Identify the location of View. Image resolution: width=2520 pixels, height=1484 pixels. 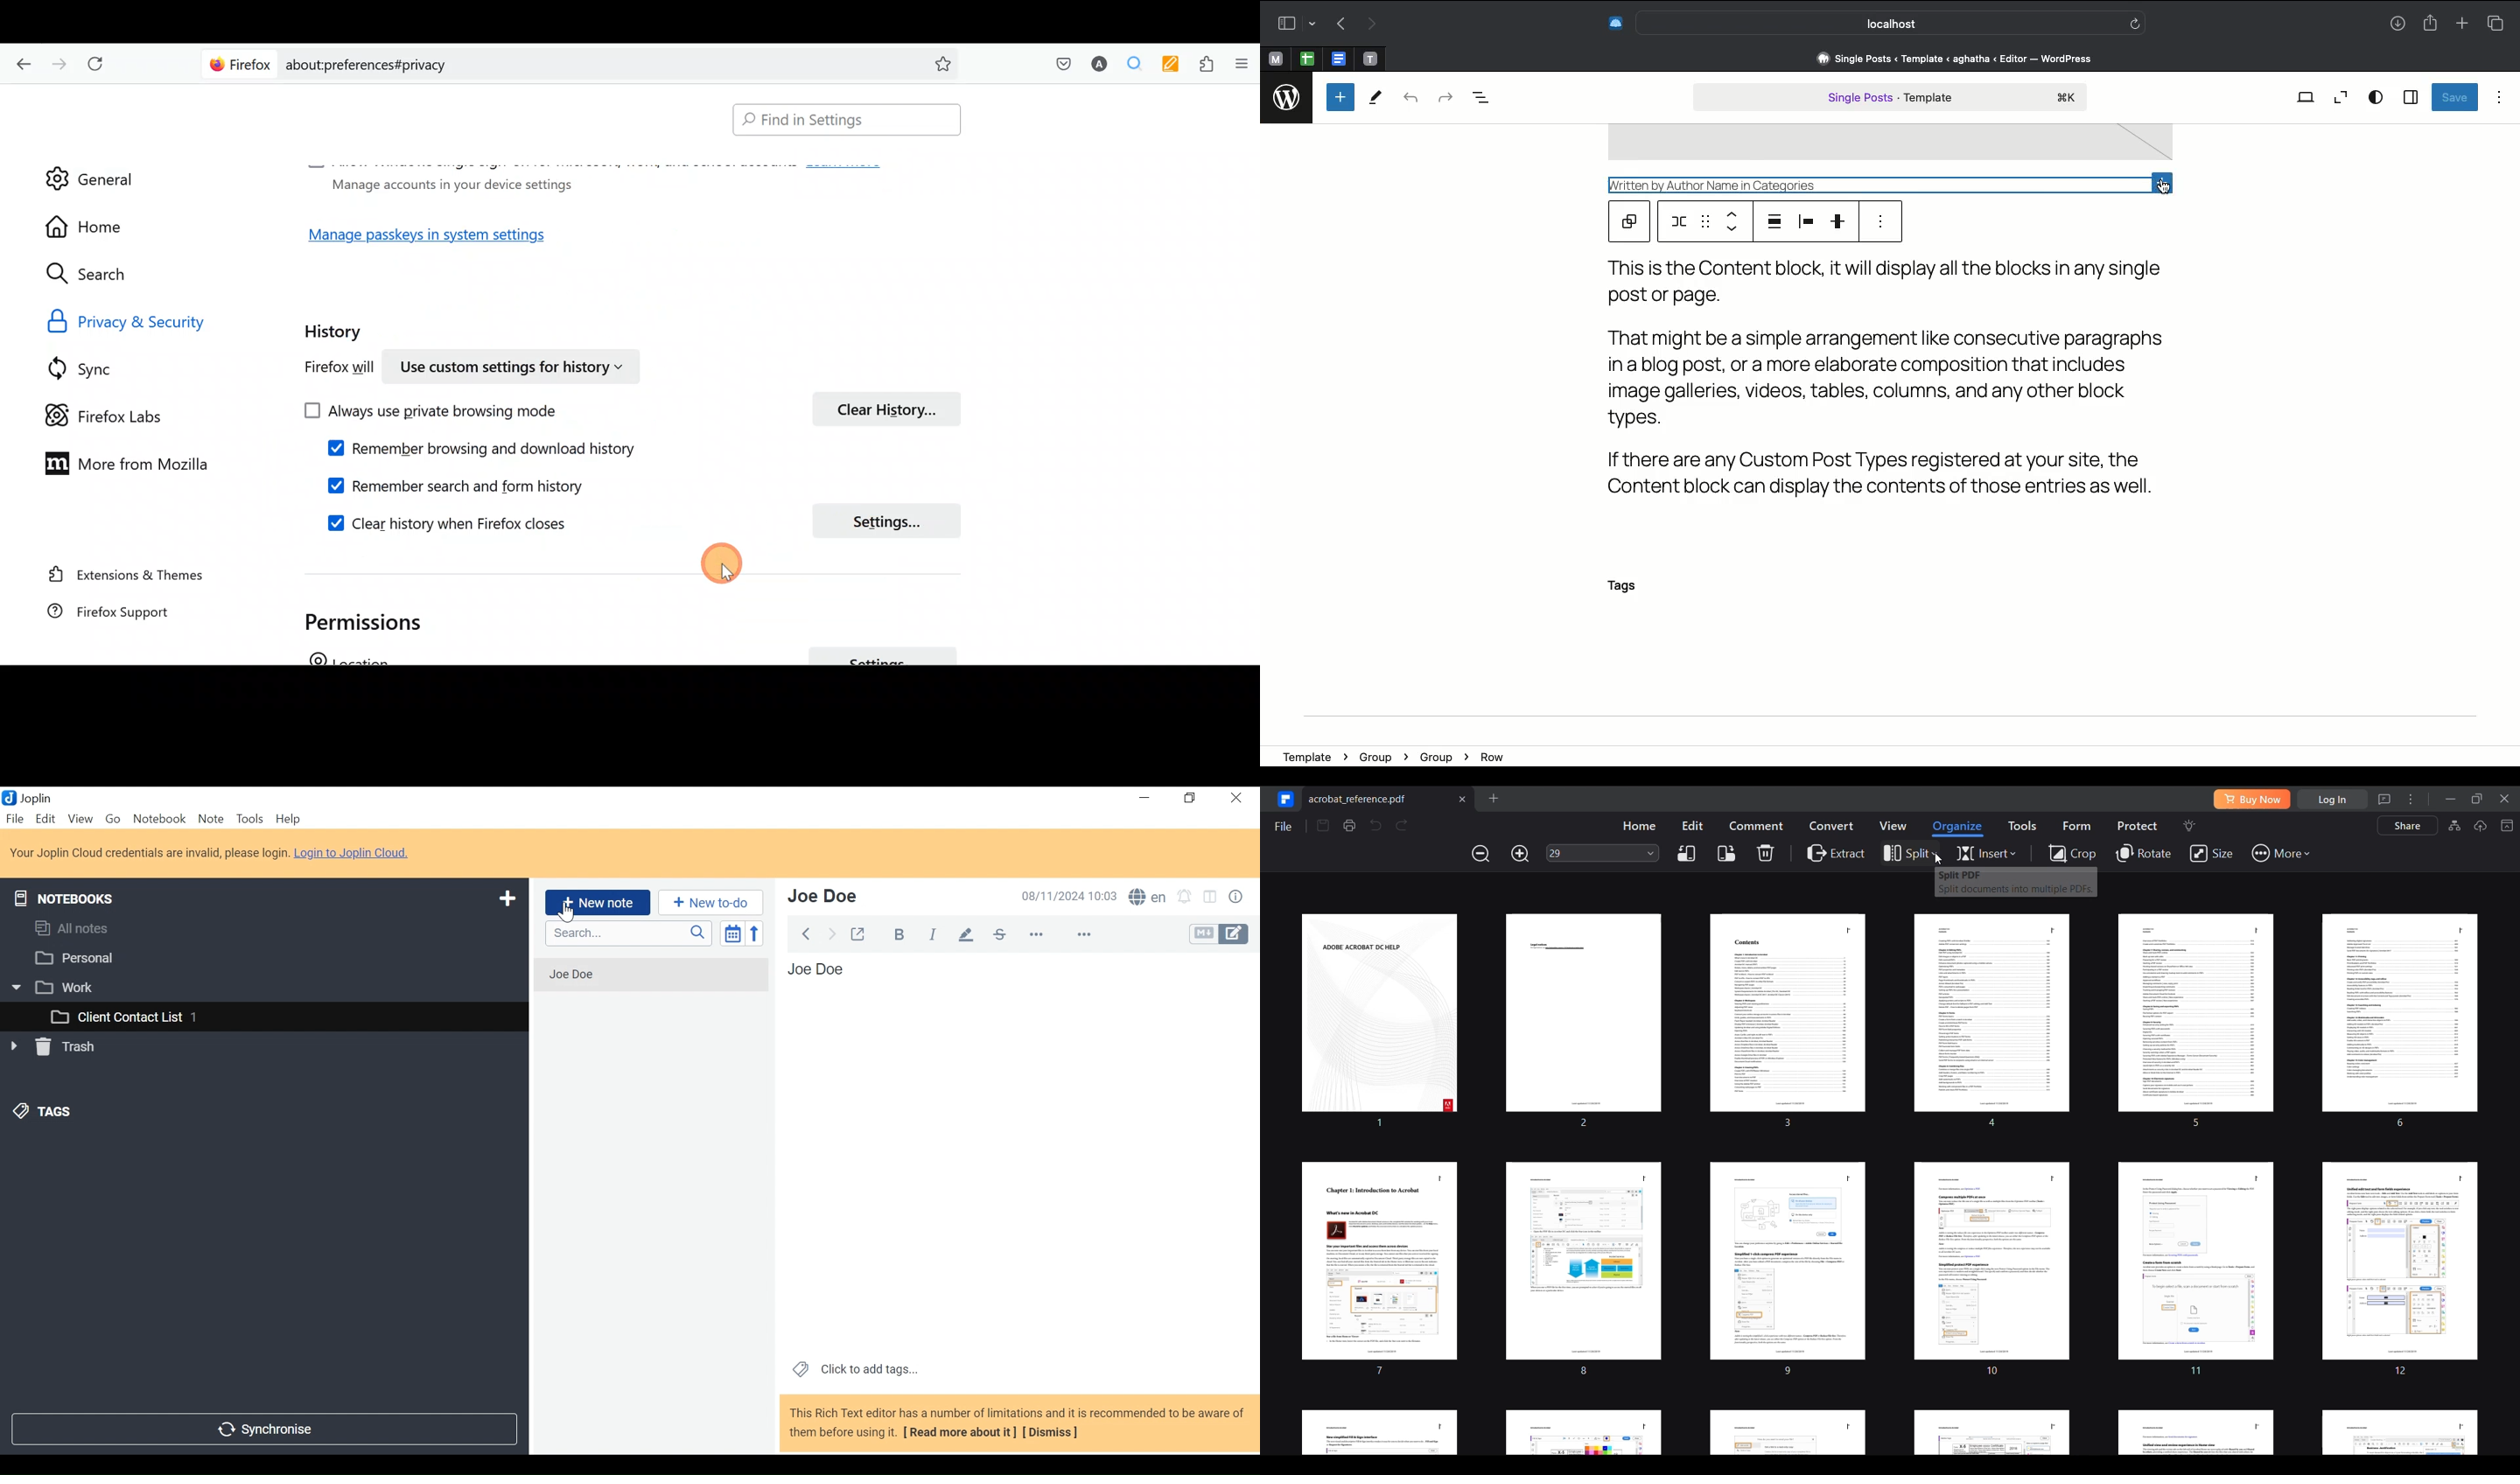
(81, 820).